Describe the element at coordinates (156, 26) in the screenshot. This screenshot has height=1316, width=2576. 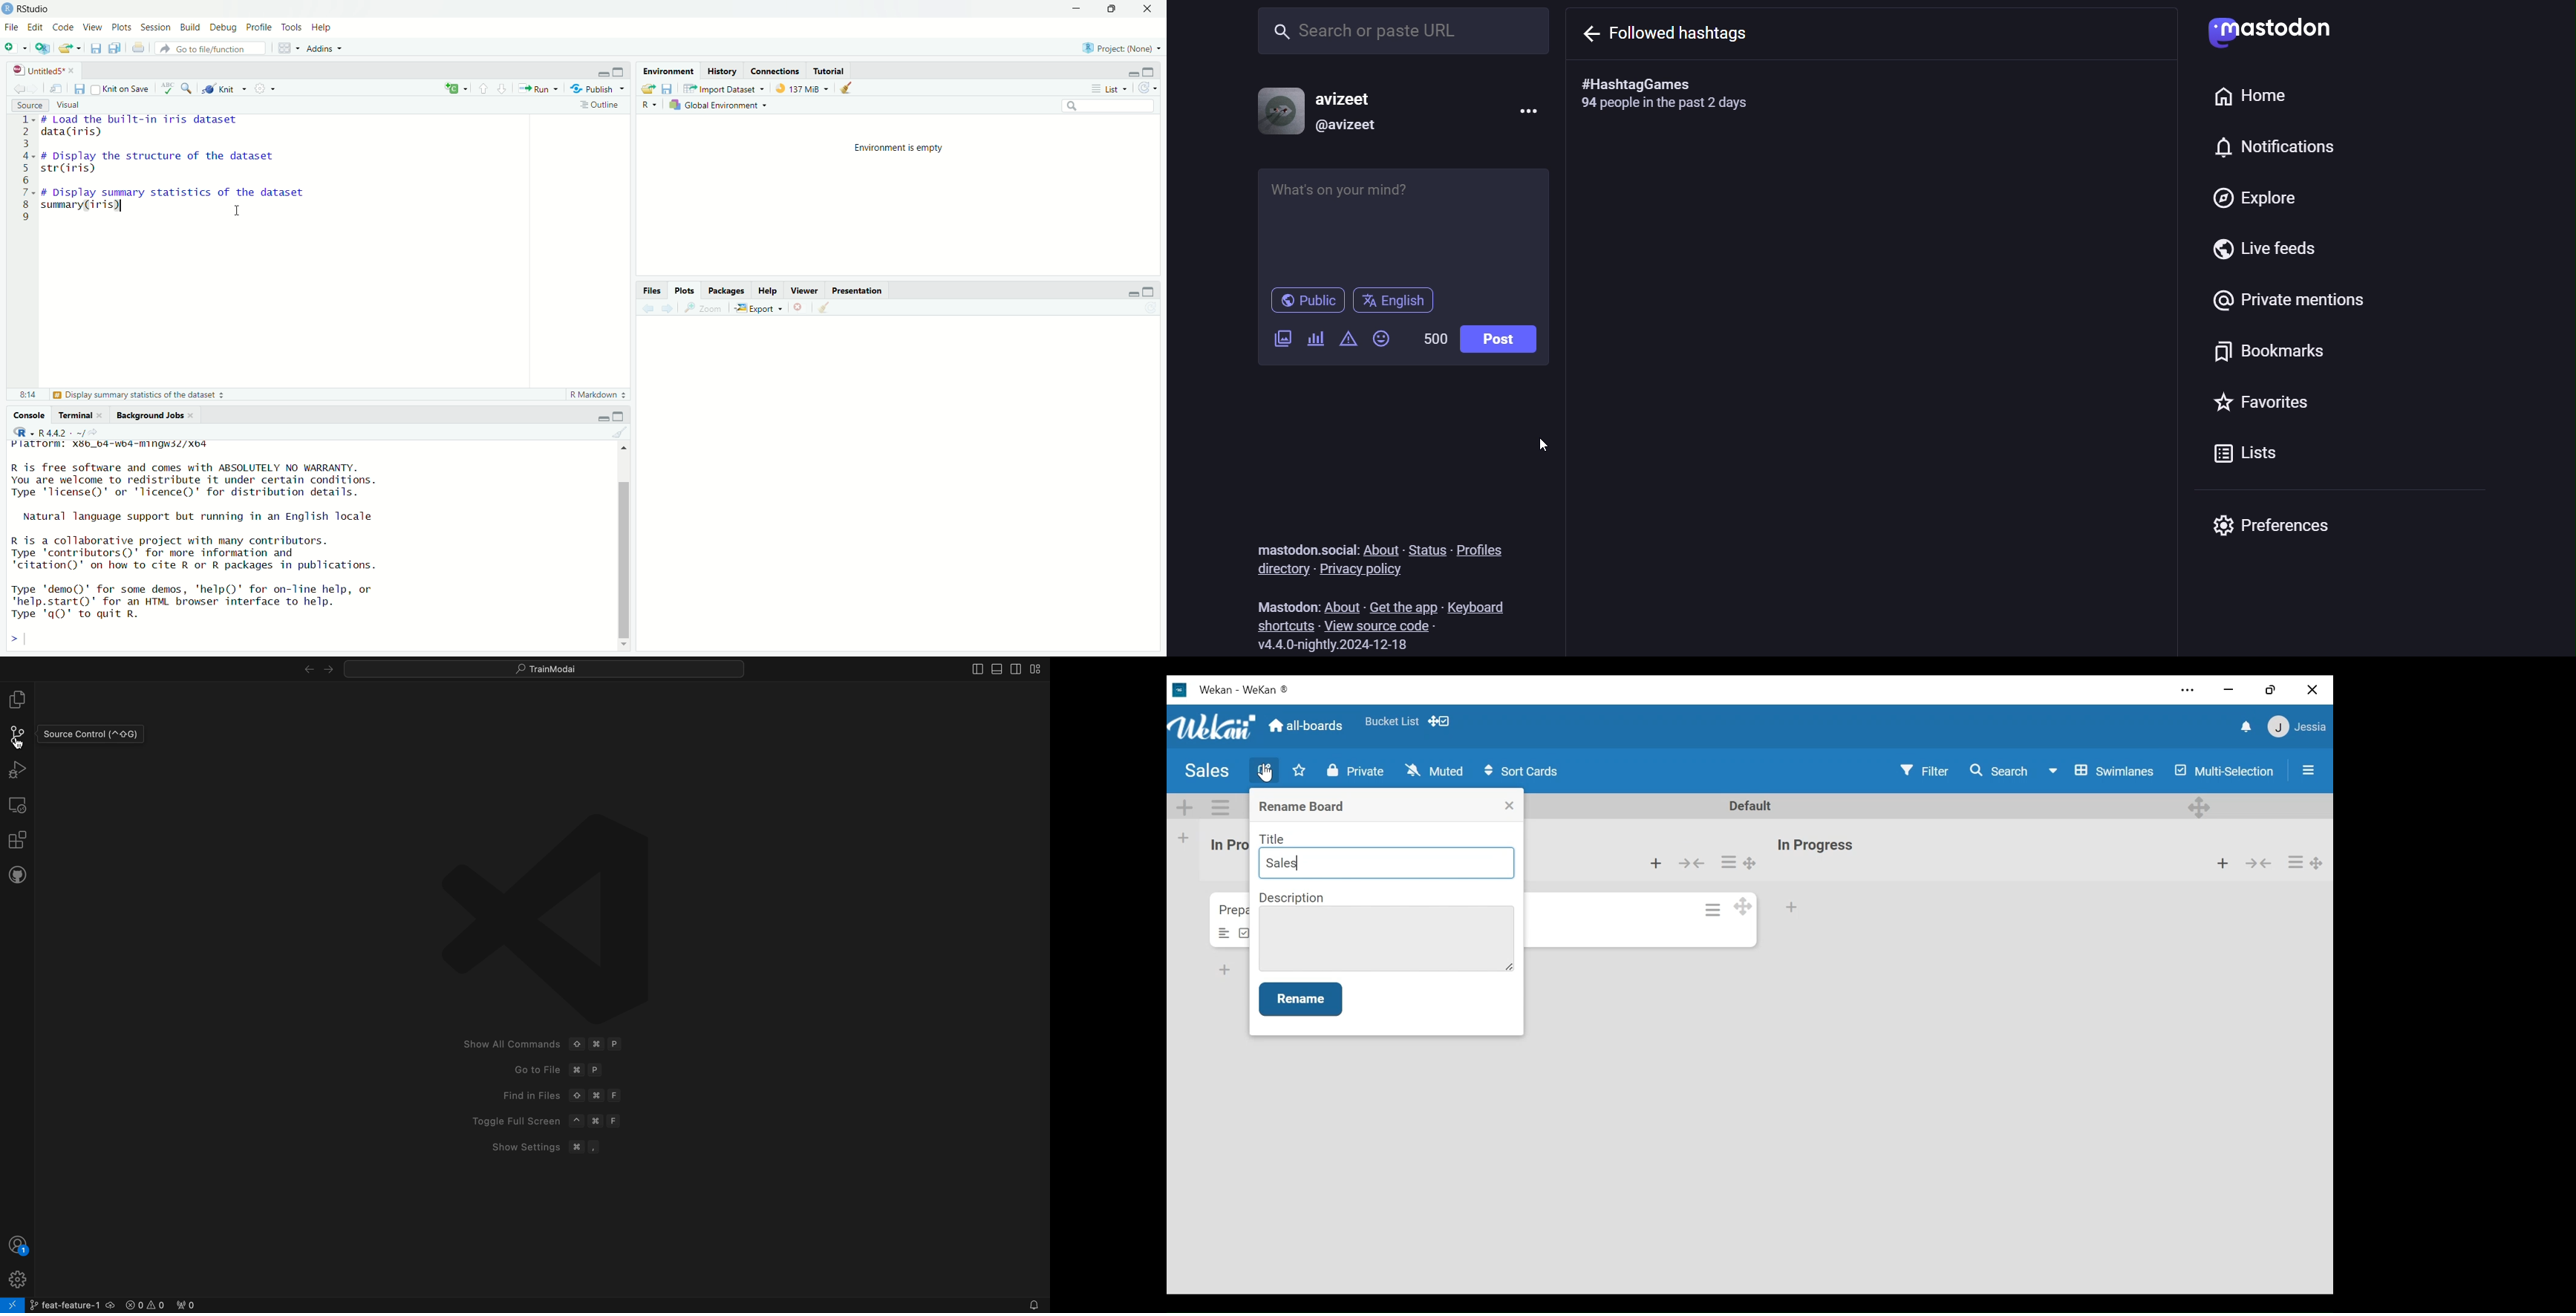
I see `Session` at that location.